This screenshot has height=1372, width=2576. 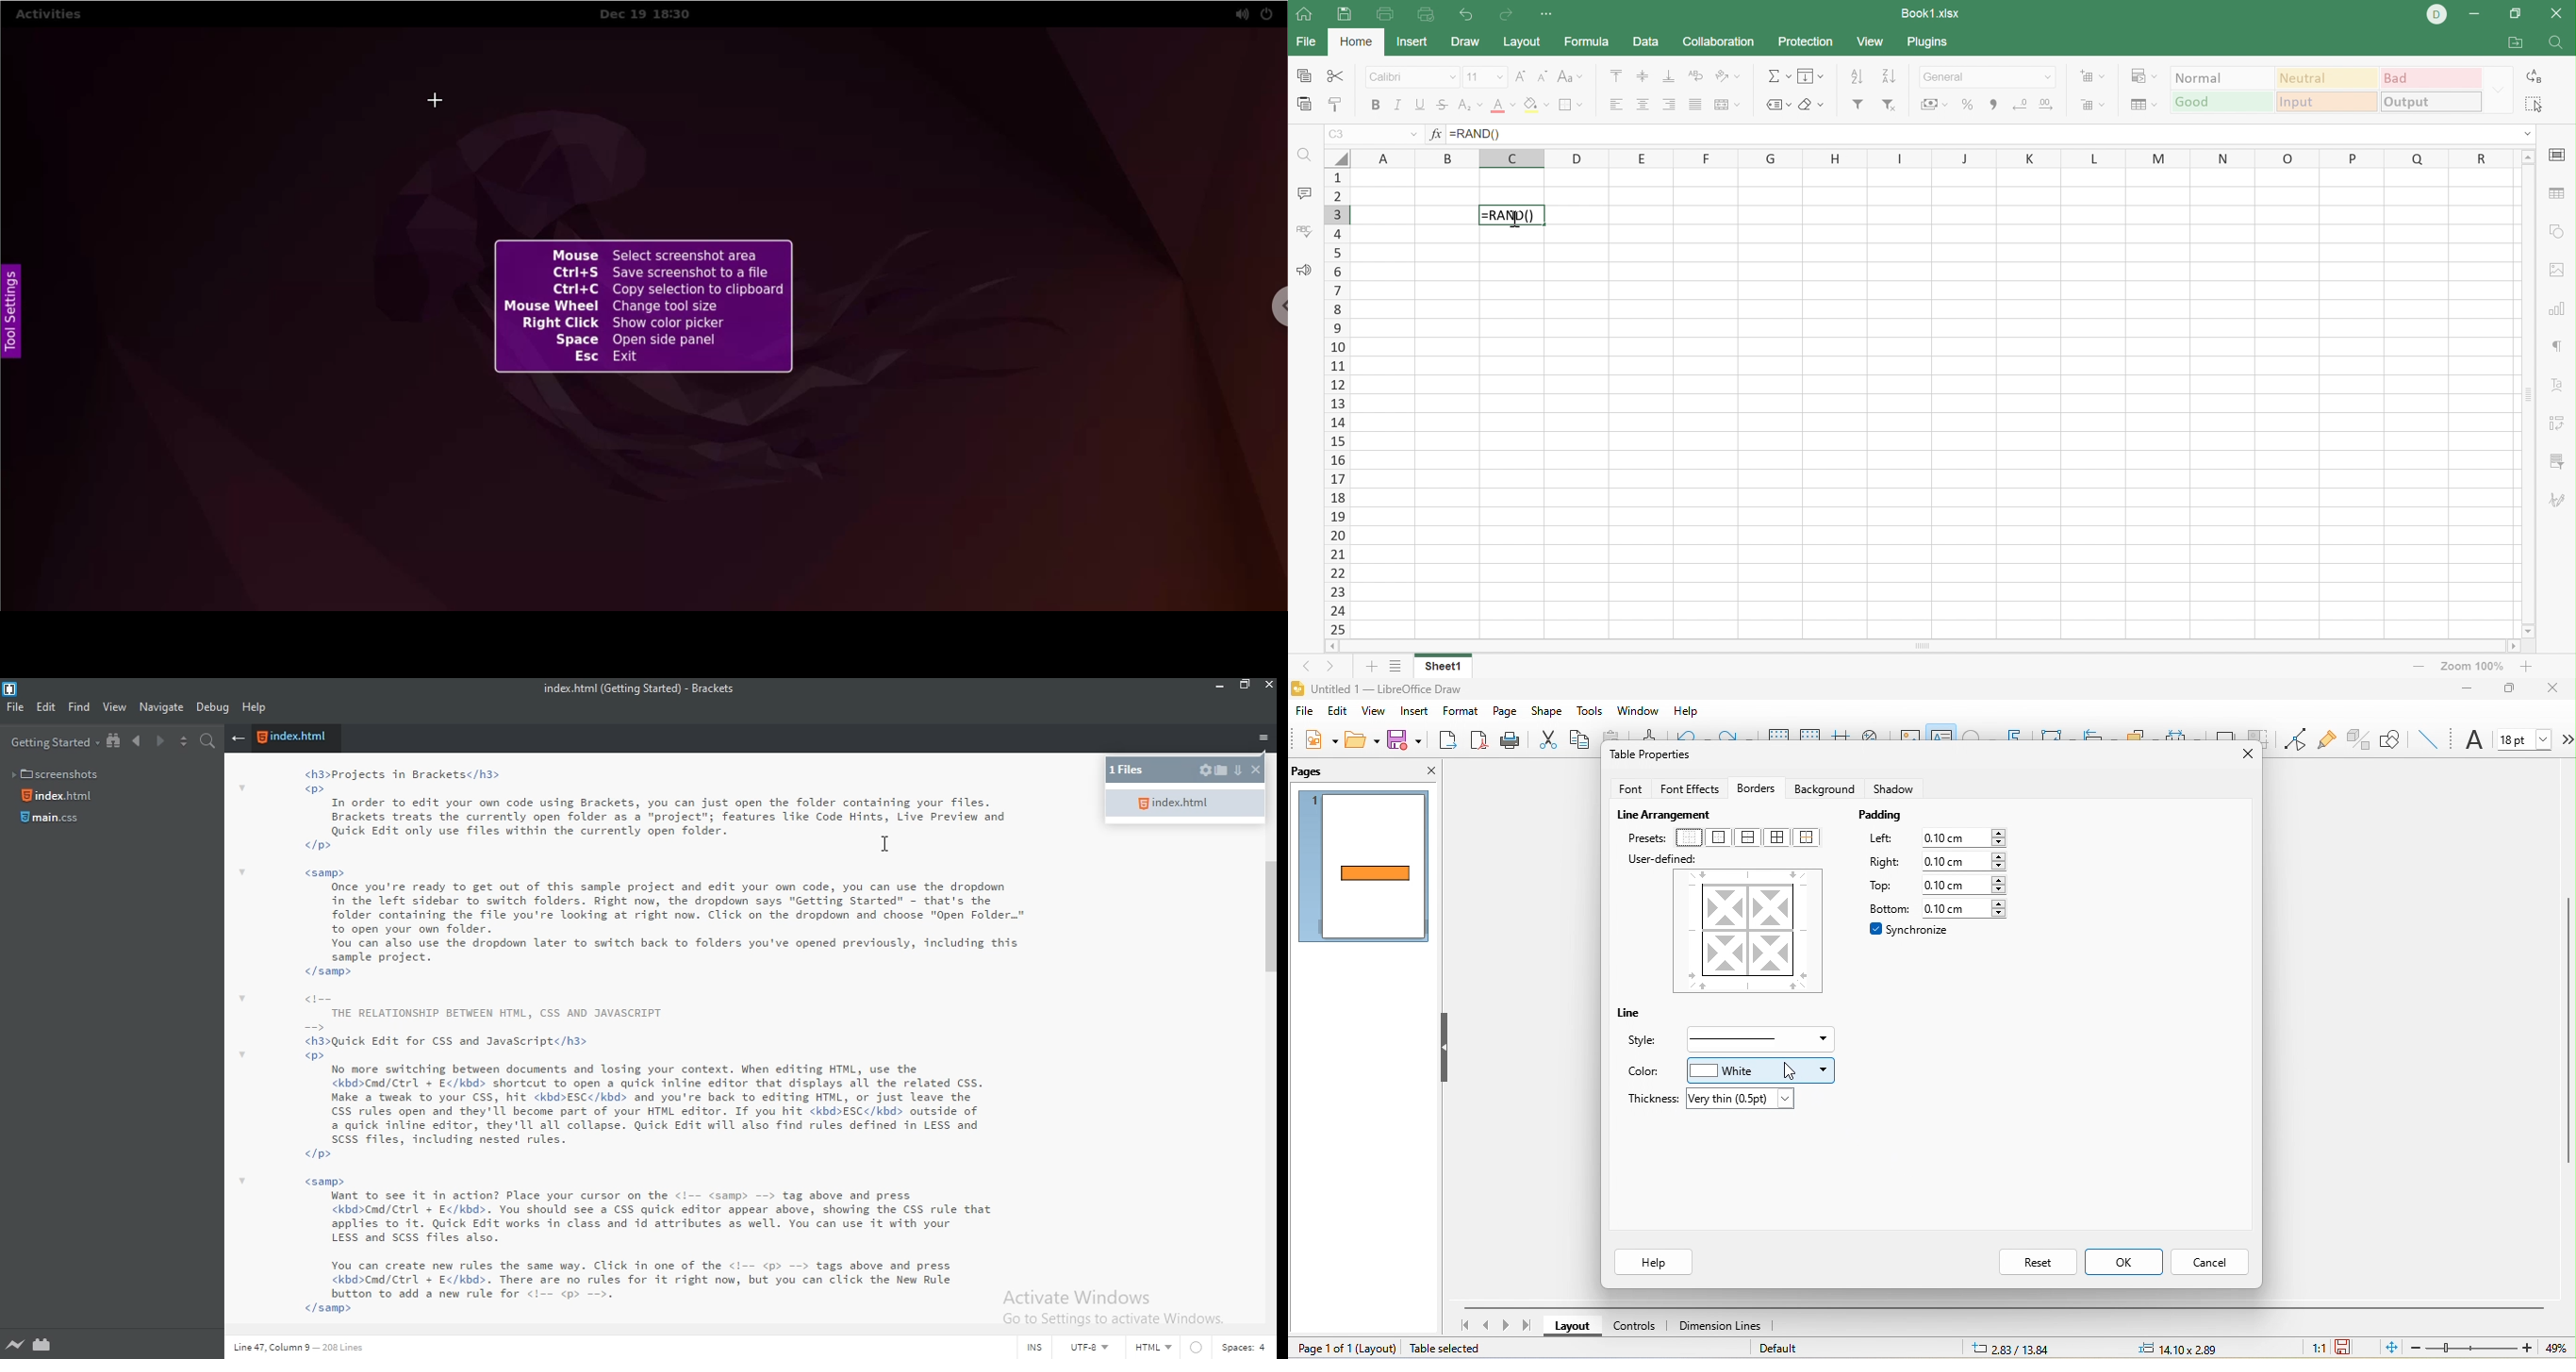 I want to click on synchronize, so click(x=1910, y=929).